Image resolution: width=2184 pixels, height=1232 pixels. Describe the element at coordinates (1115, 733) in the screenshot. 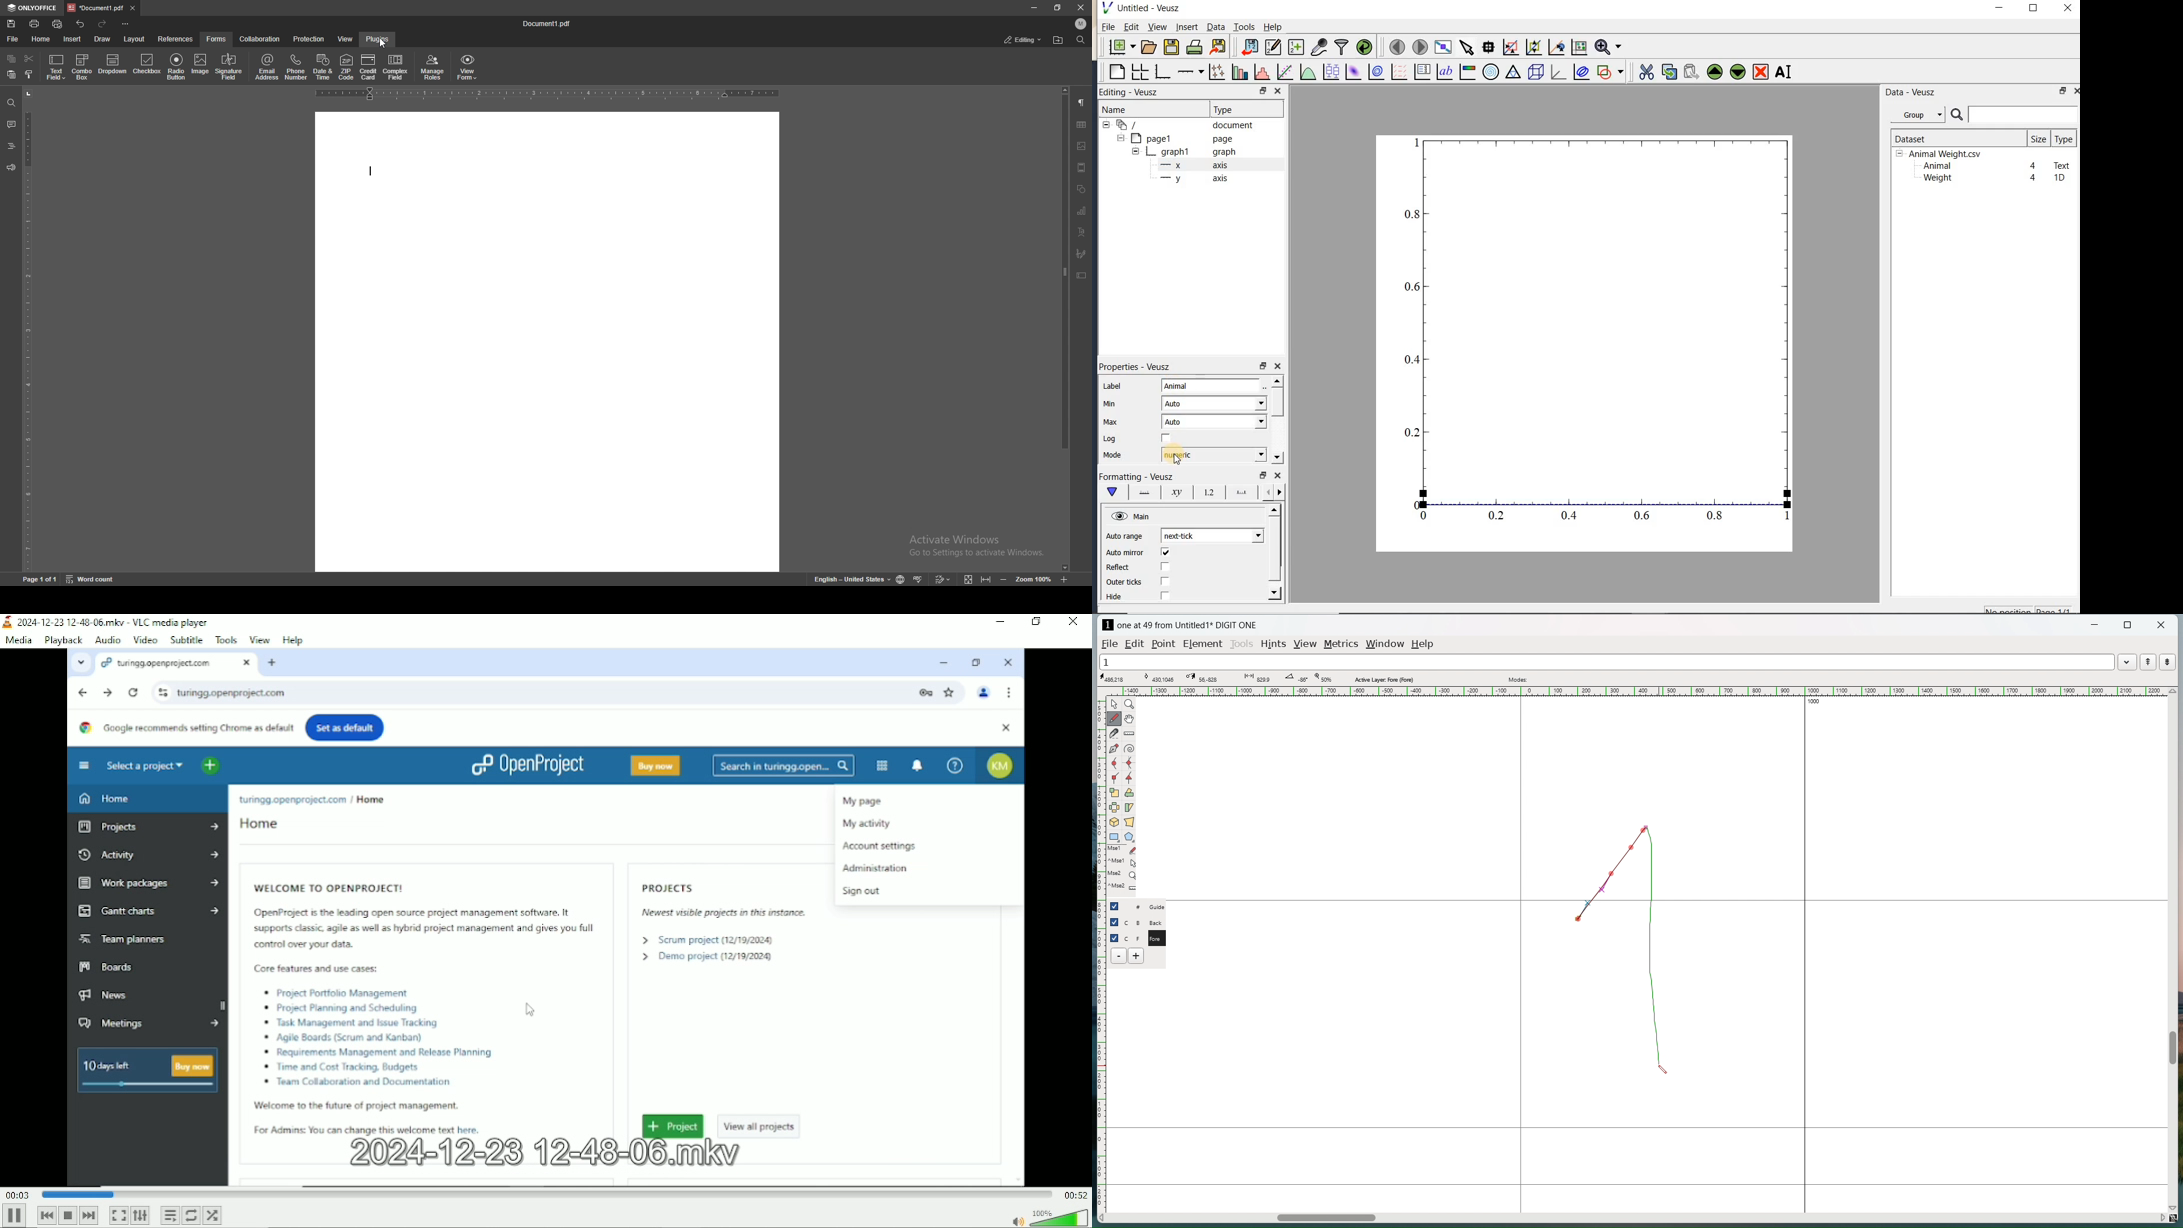

I see `cut splines in two` at that location.